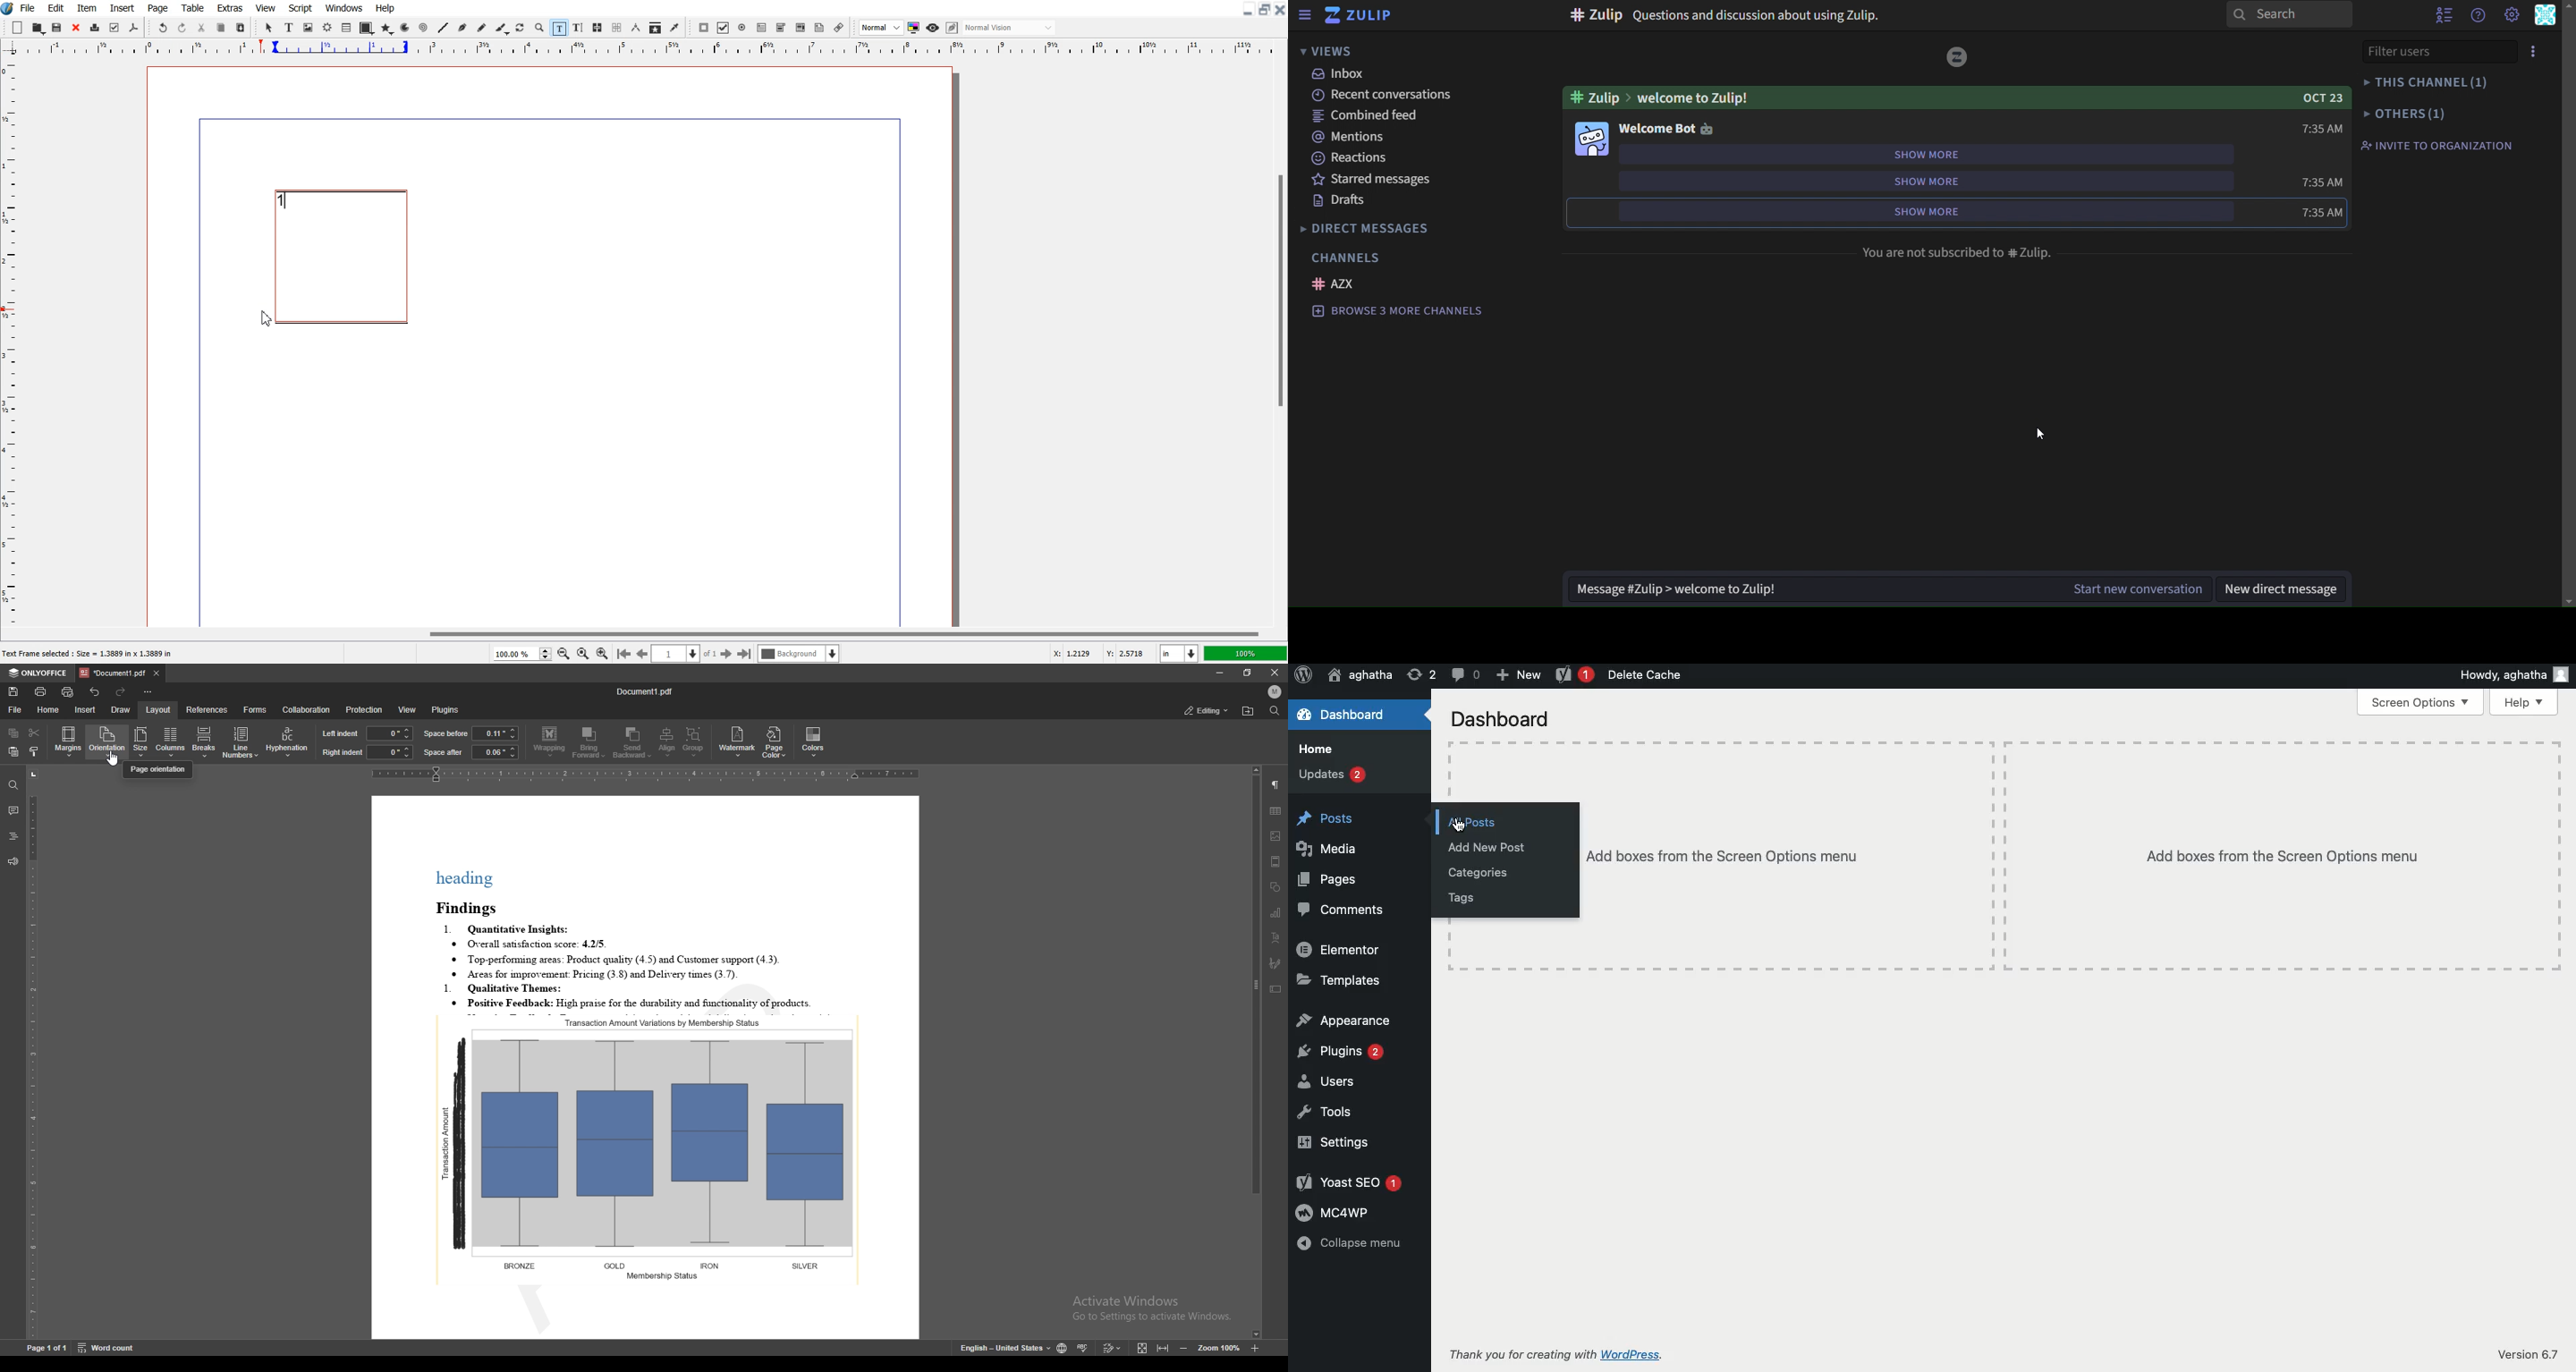 The image size is (2576, 1372). I want to click on zoom in, so click(1255, 1348).